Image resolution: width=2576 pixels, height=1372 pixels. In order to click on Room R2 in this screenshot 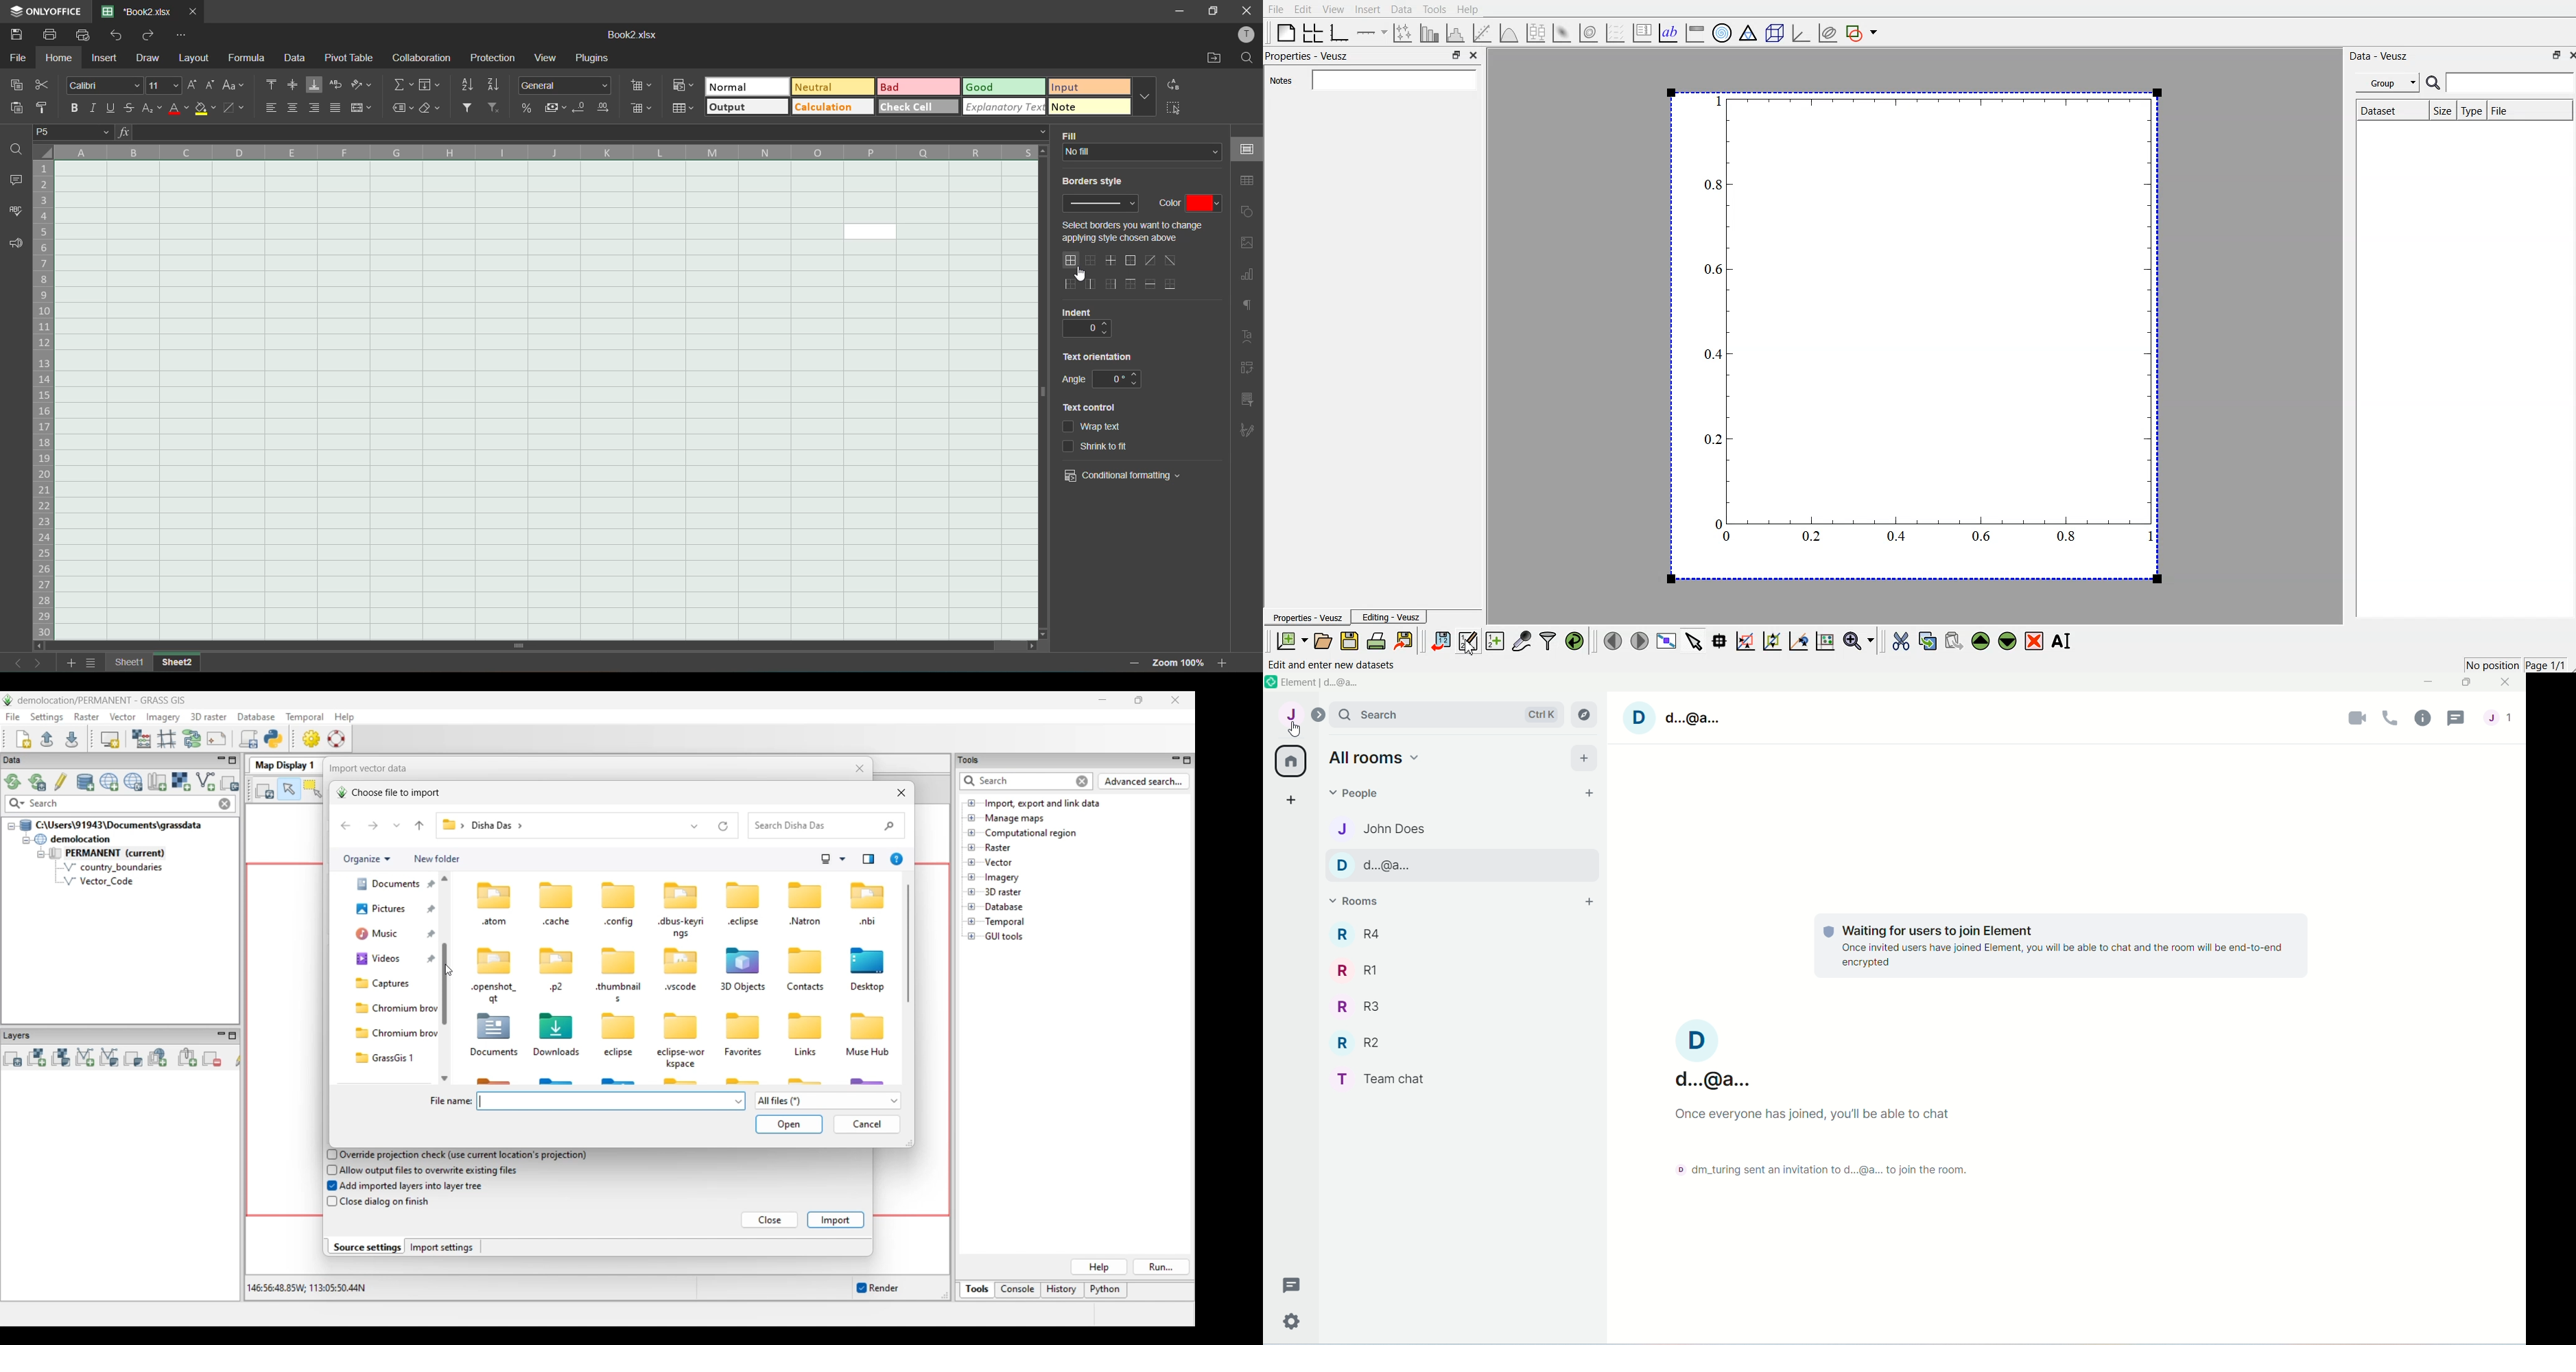, I will do `click(1358, 1040)`.